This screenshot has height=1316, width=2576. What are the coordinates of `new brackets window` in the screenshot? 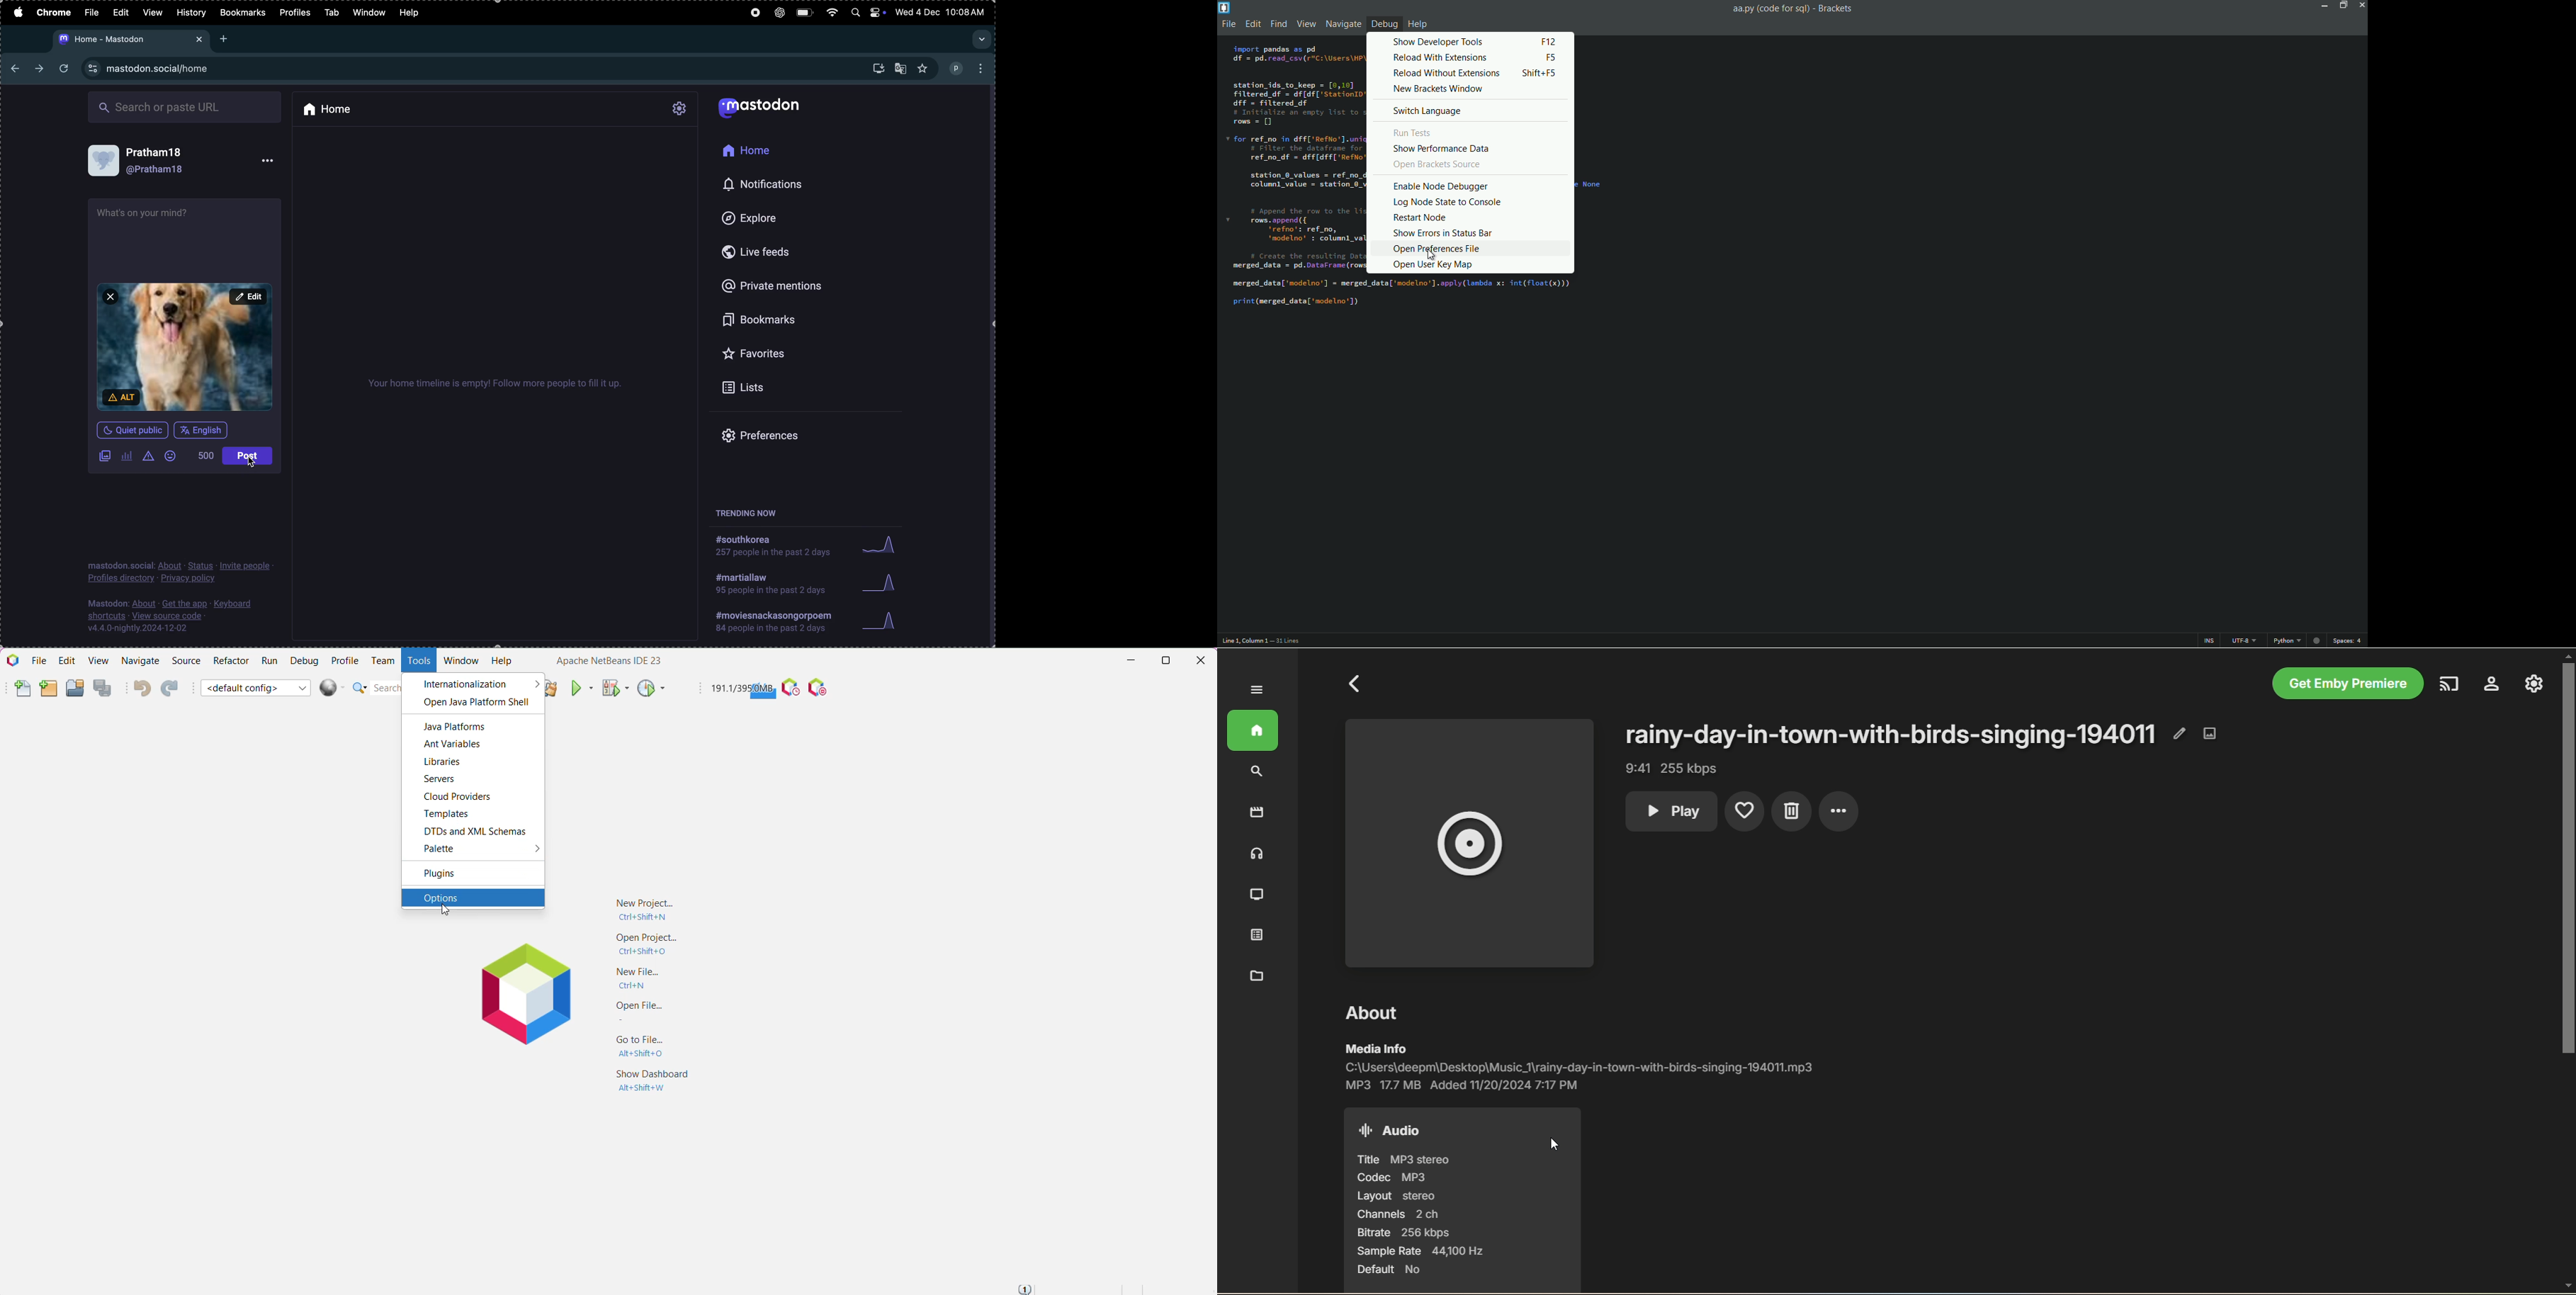 It's located at (1438, 88).